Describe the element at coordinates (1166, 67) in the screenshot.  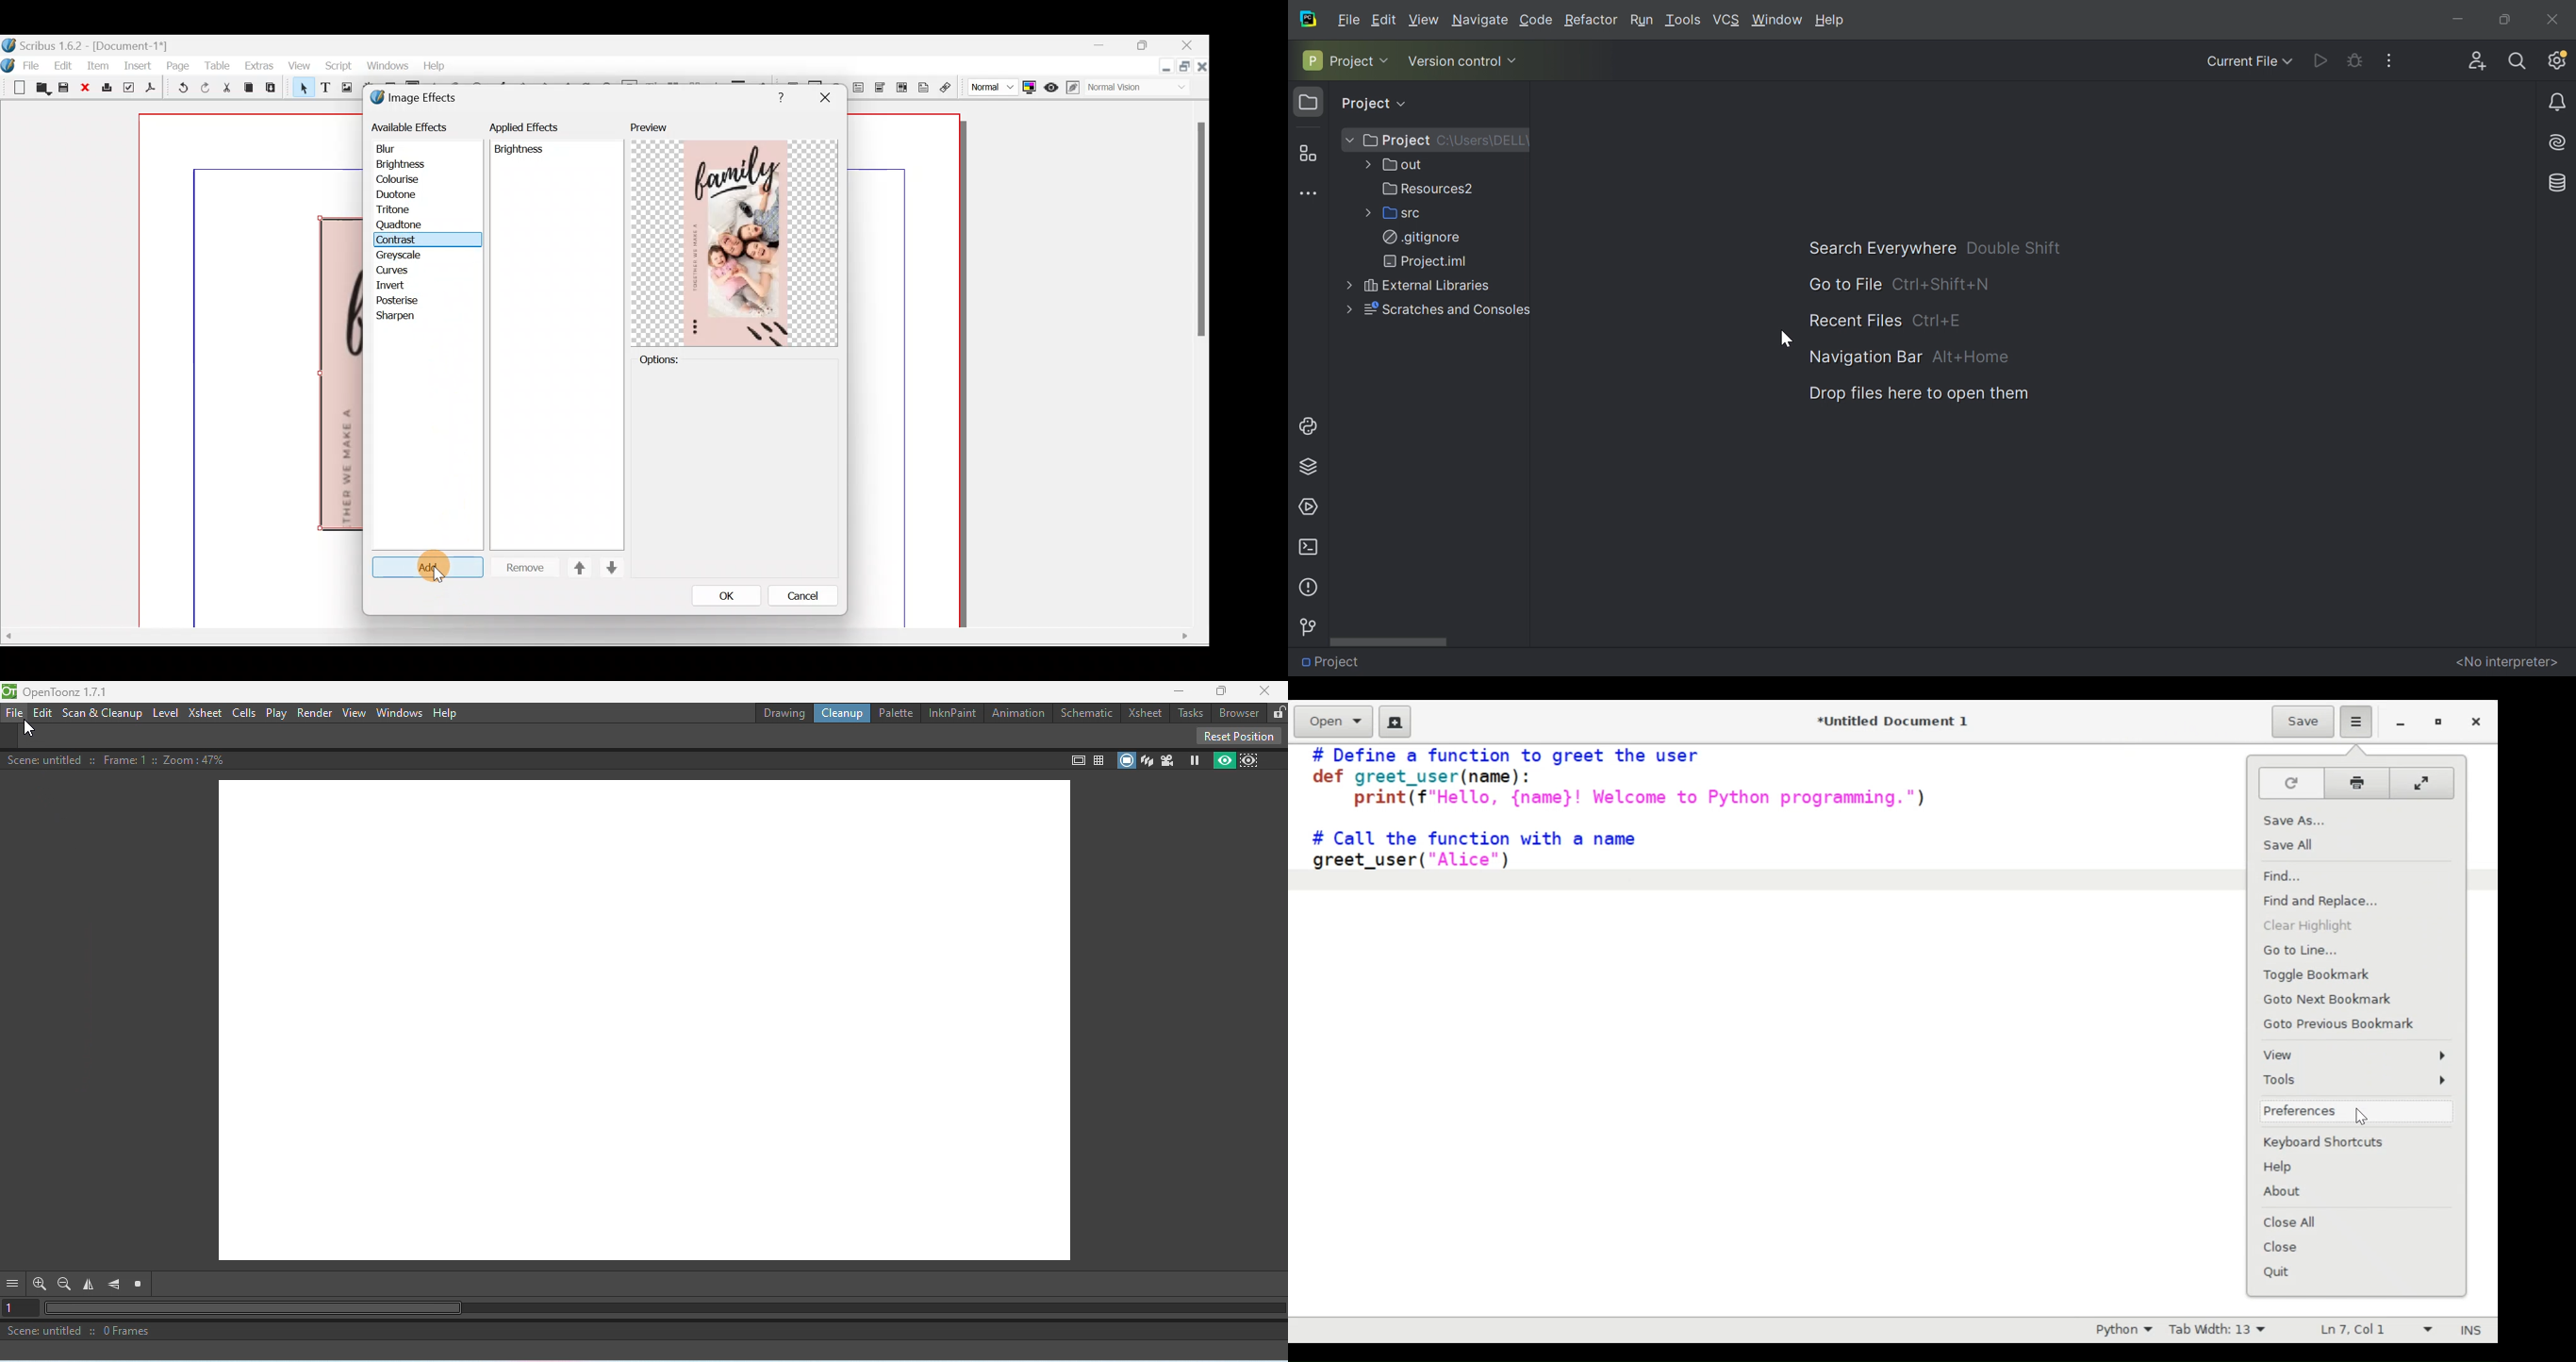
I see `Minimise` at that location.